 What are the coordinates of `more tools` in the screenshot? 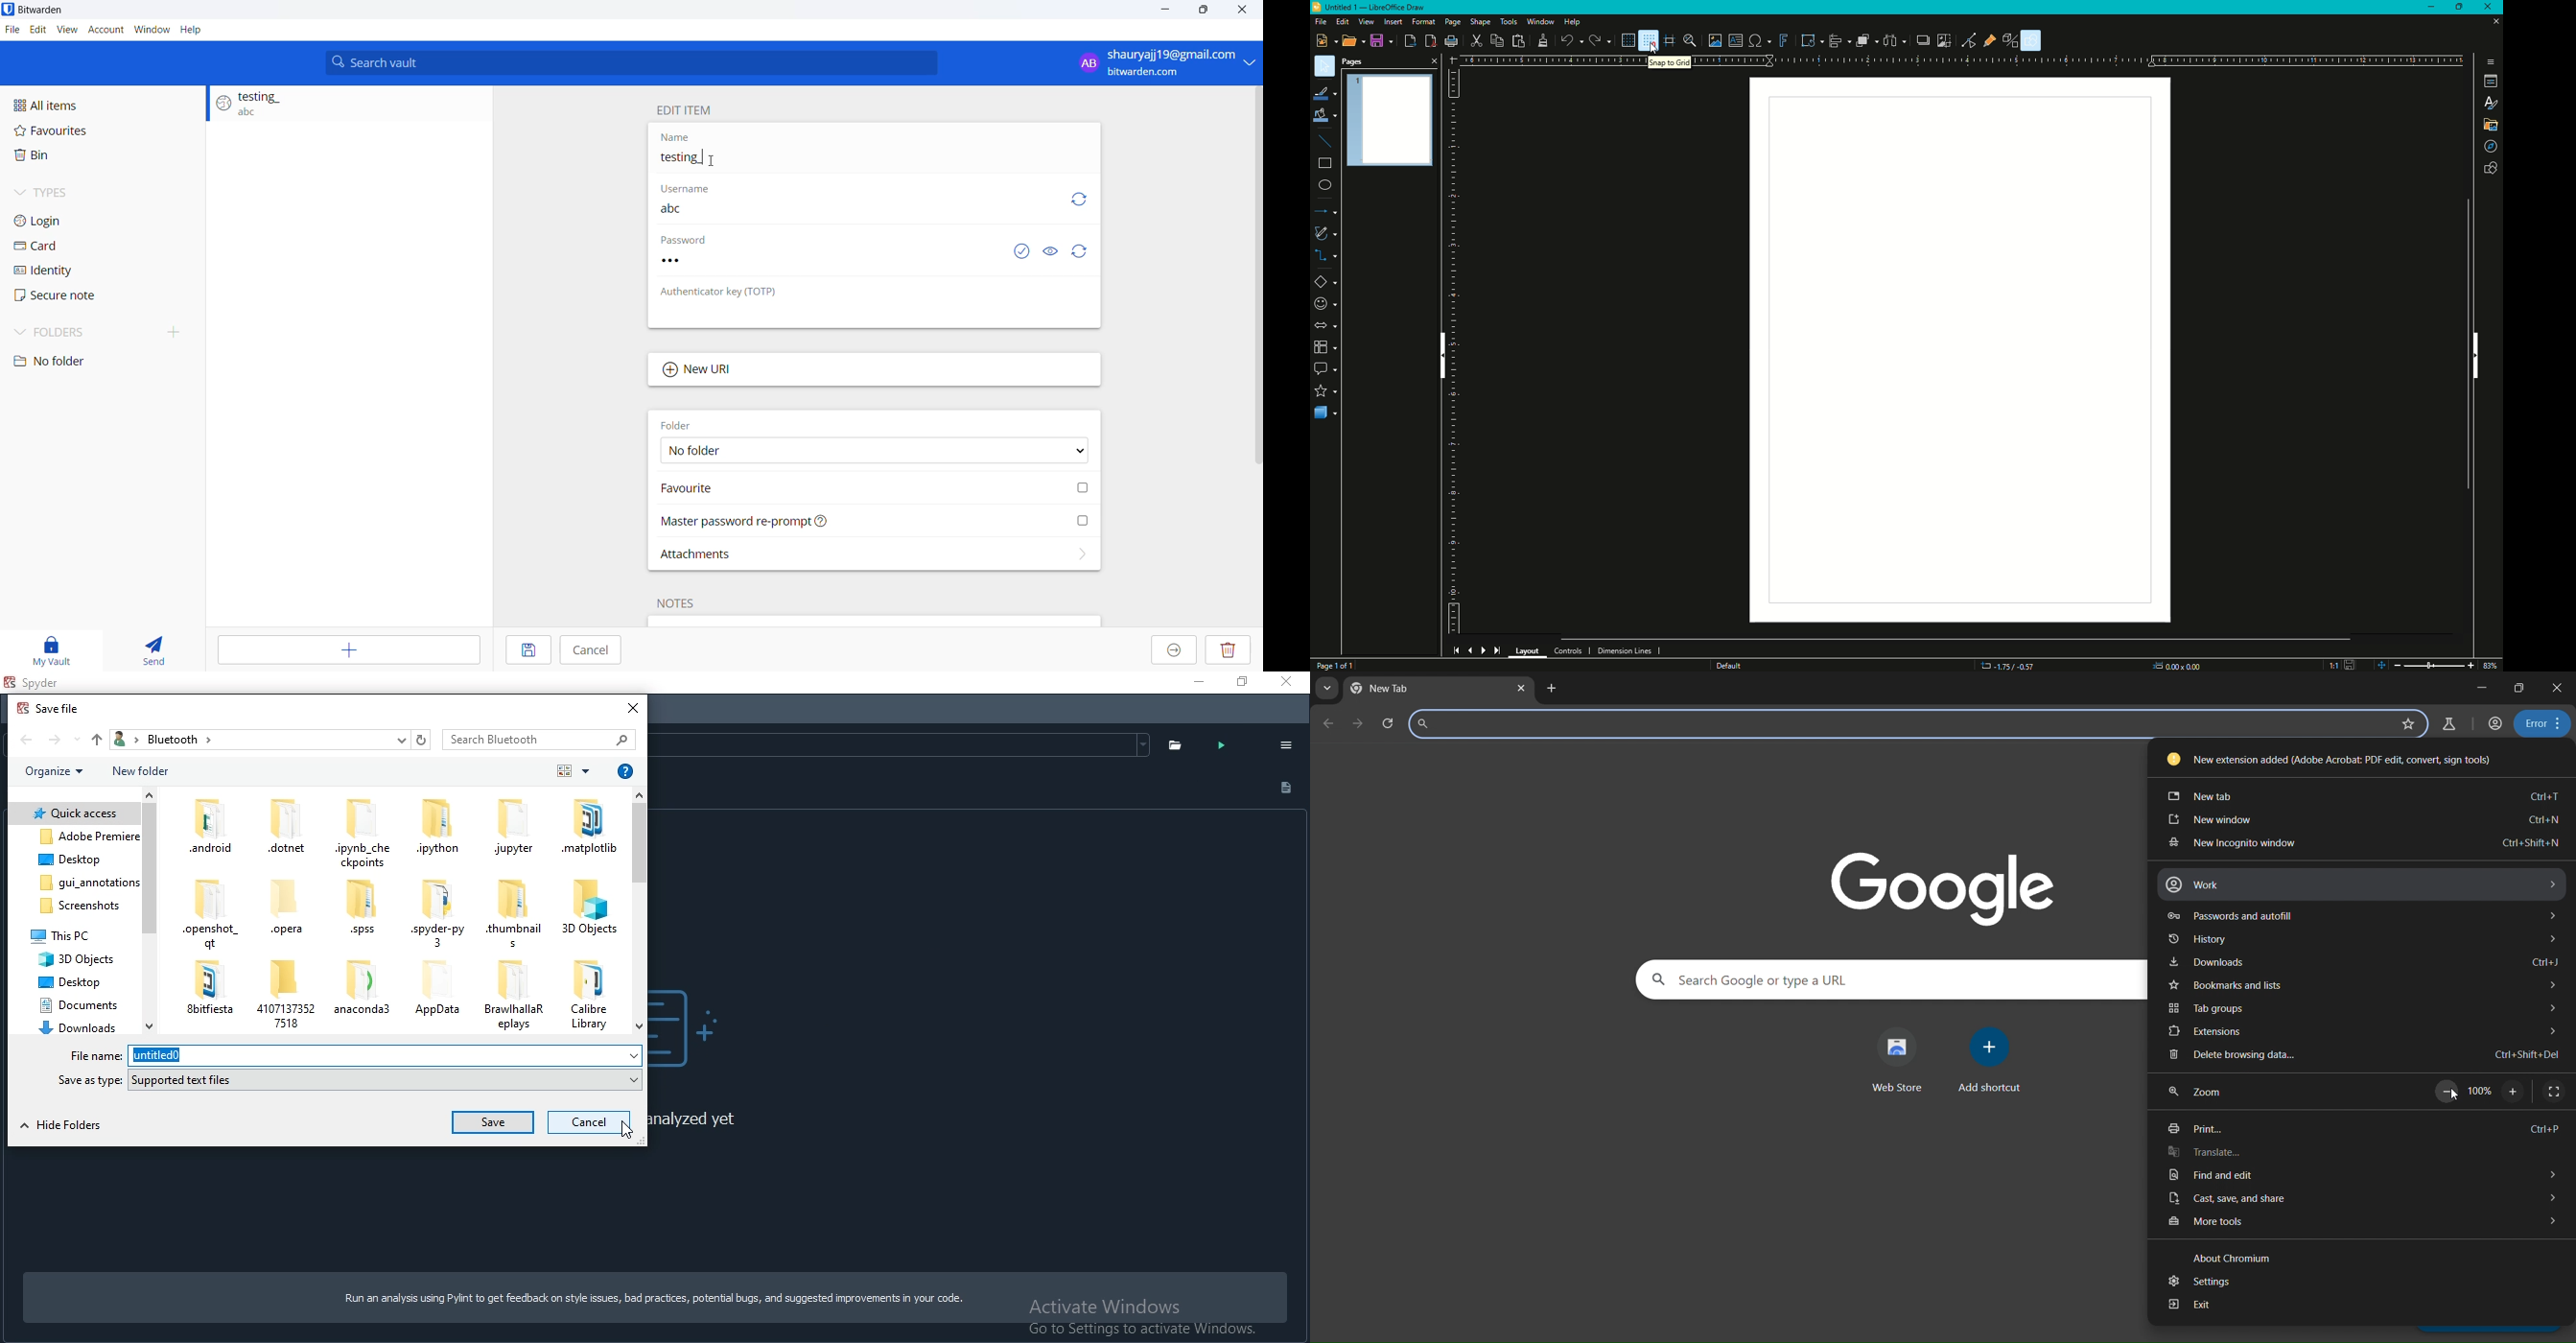 It's located at (2364, 1222).